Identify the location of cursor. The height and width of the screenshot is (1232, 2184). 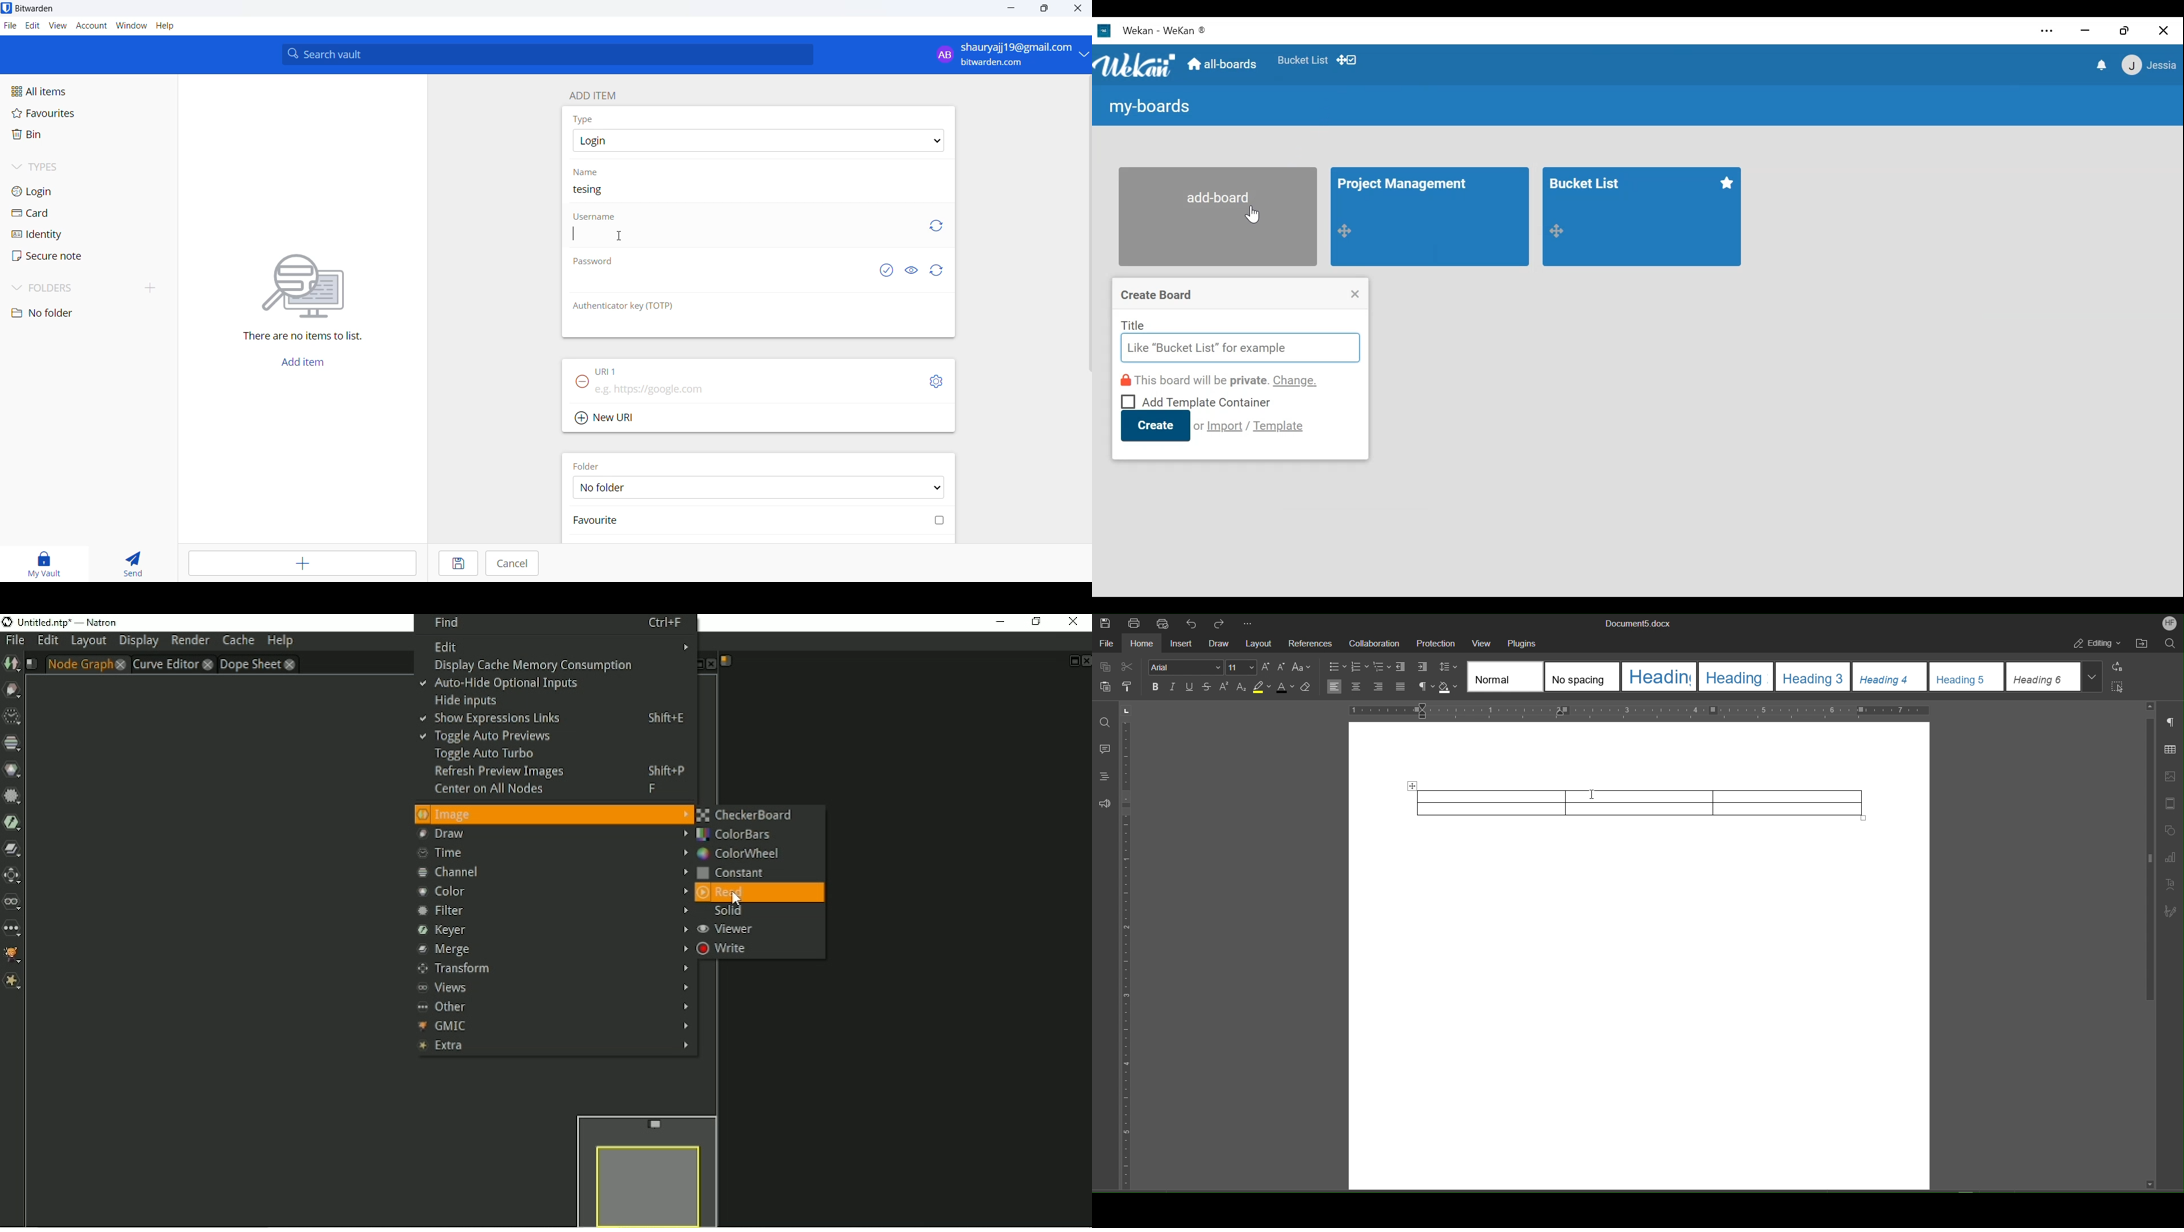
(620, 238).